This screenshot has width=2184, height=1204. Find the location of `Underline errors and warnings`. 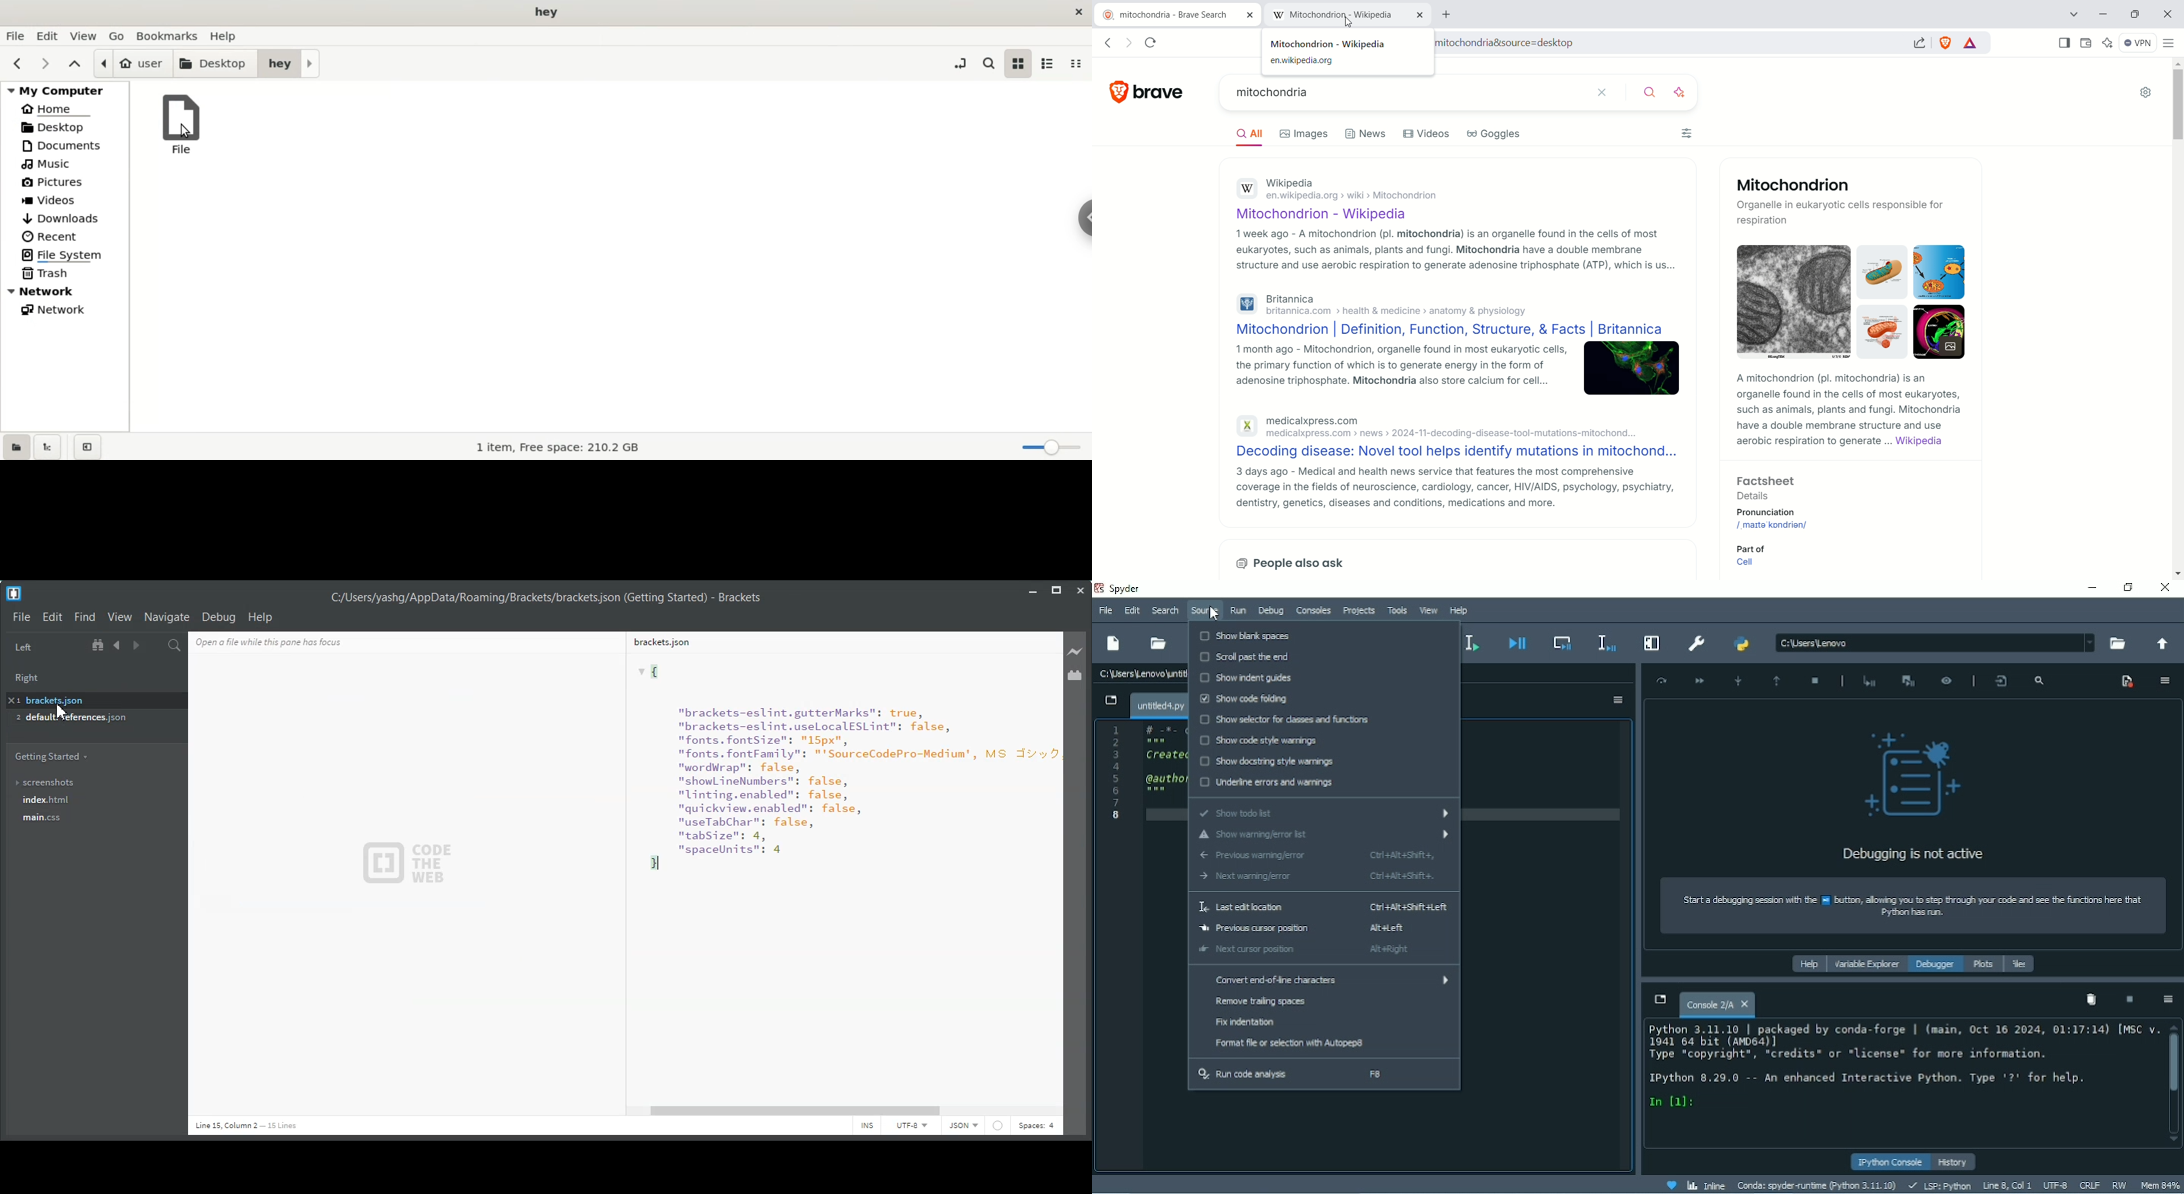

Underline errors and warnings is located at coordinates (1324, 782).